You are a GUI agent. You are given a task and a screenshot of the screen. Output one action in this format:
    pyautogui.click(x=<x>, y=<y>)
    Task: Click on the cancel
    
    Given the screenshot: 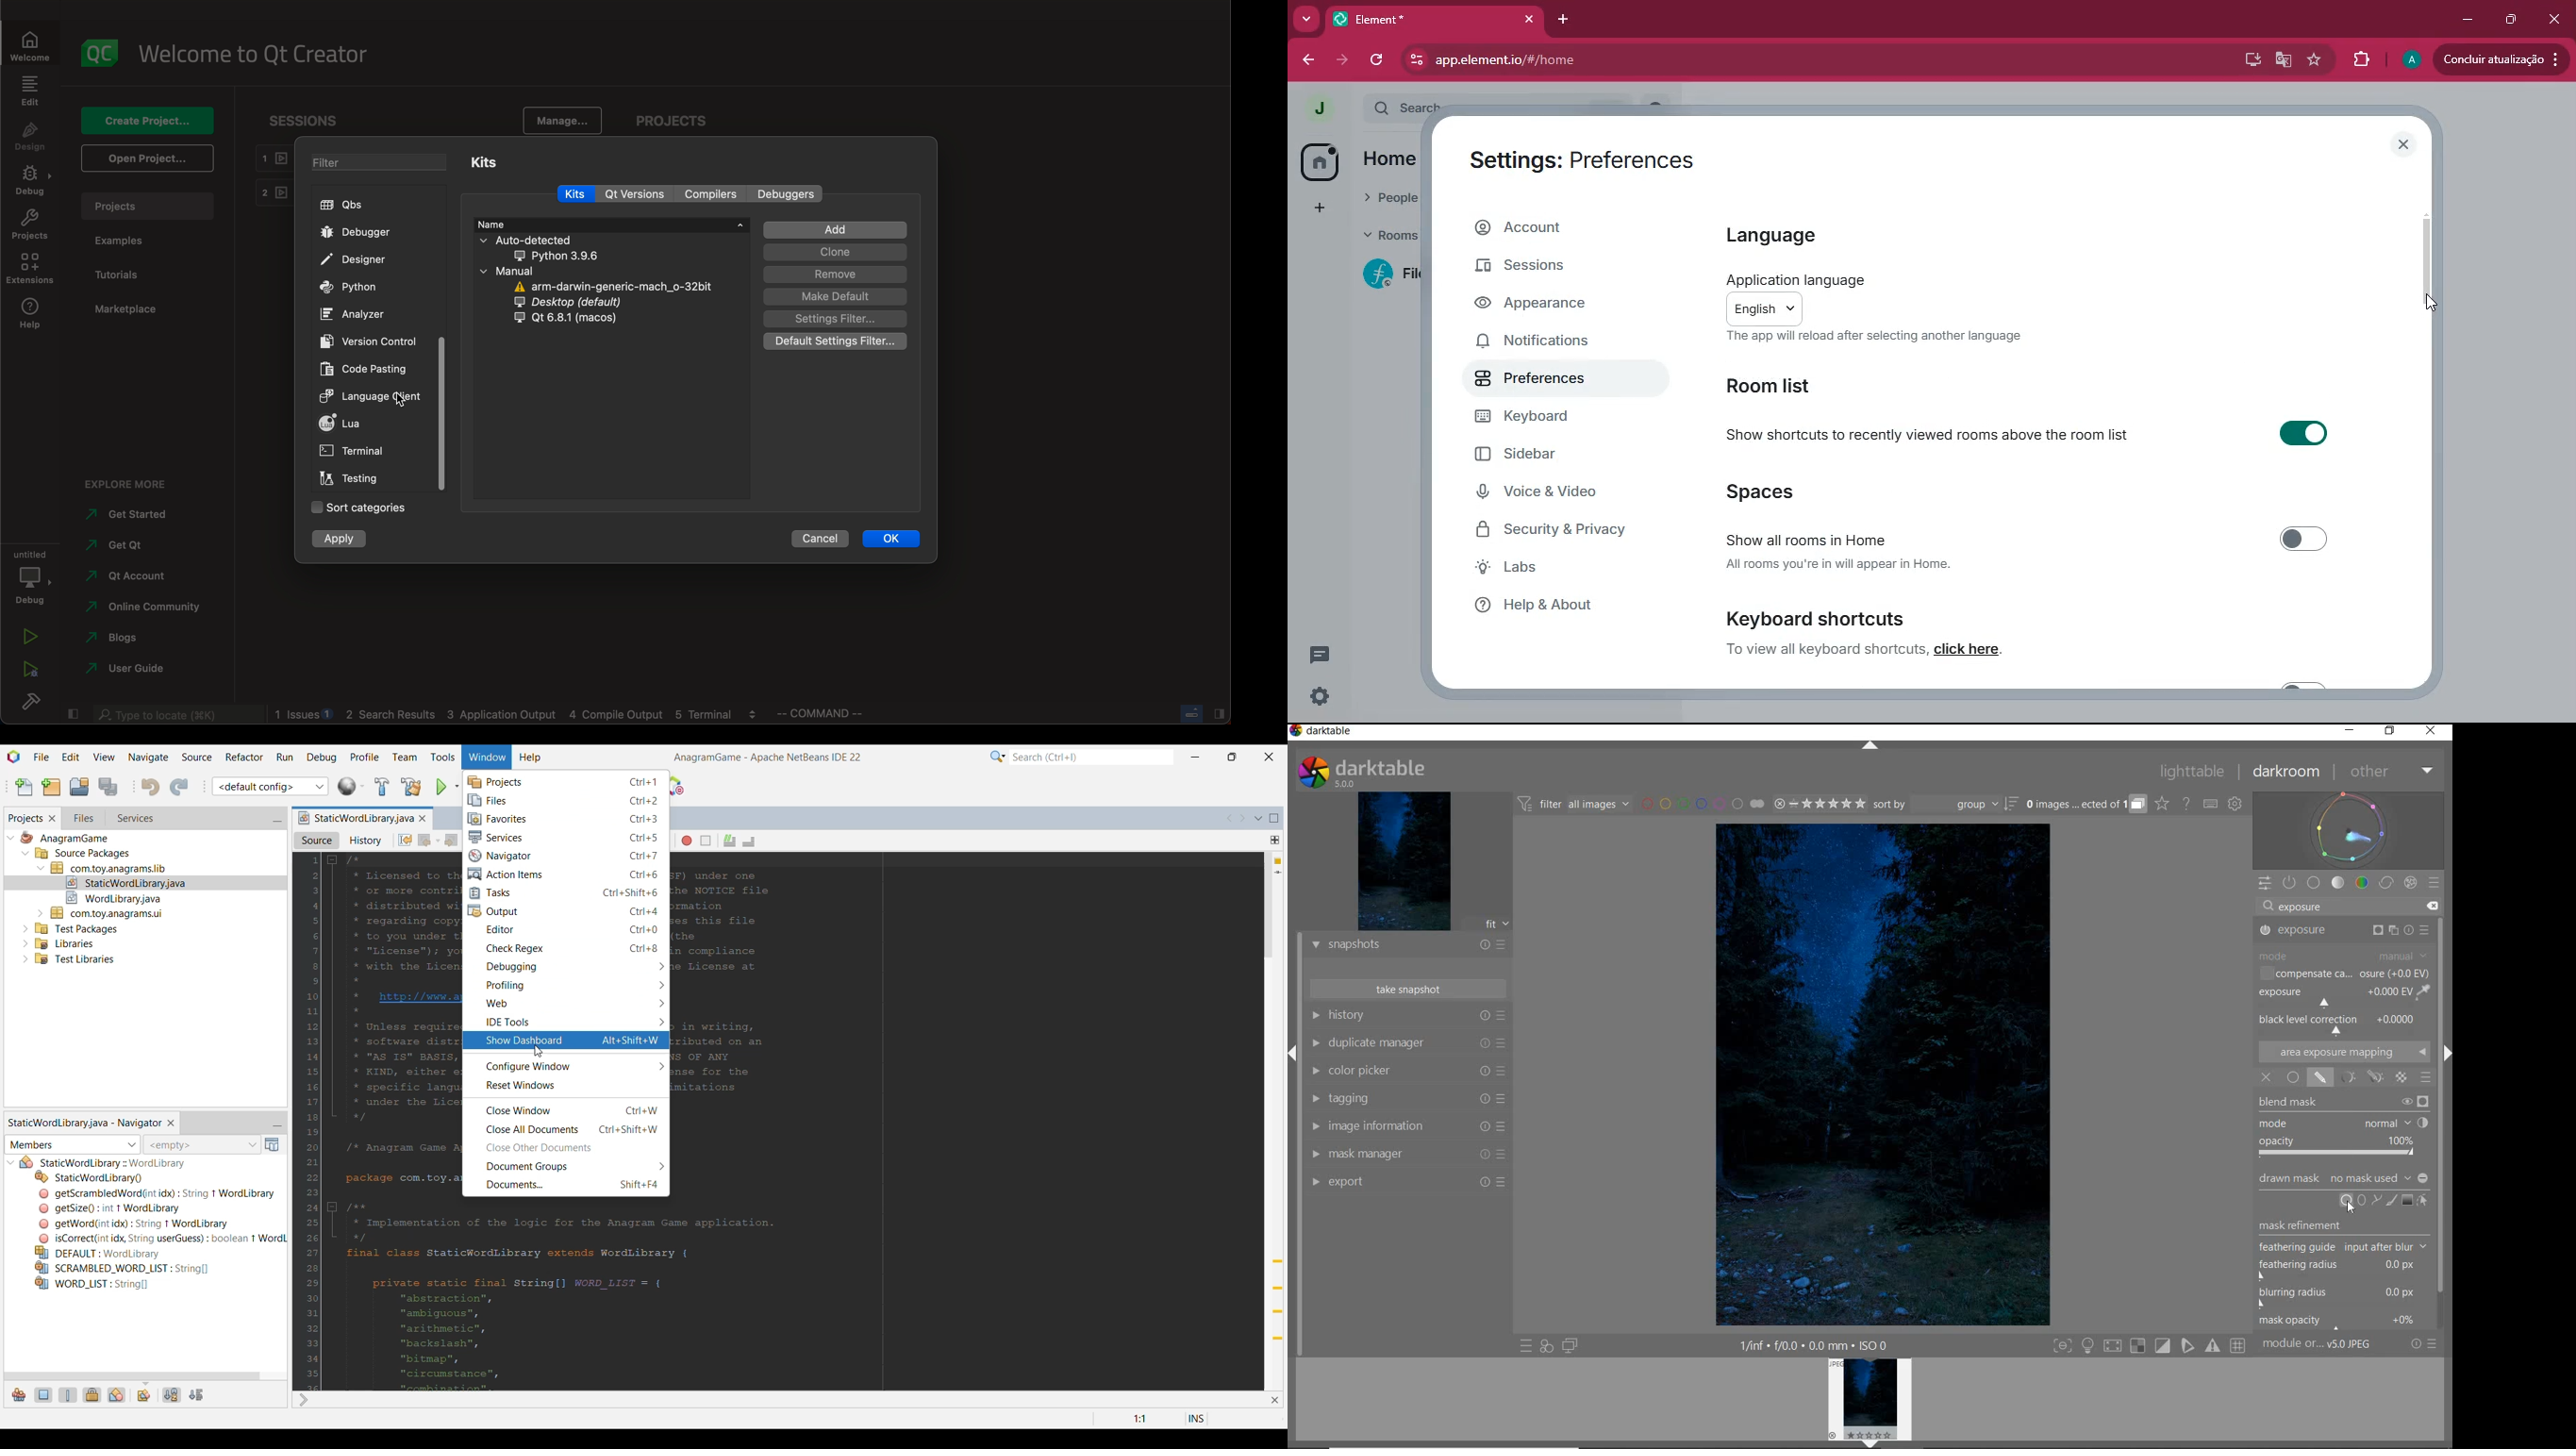 What is the action you would take?
    pyautogui.click(x=821, y=538)
    